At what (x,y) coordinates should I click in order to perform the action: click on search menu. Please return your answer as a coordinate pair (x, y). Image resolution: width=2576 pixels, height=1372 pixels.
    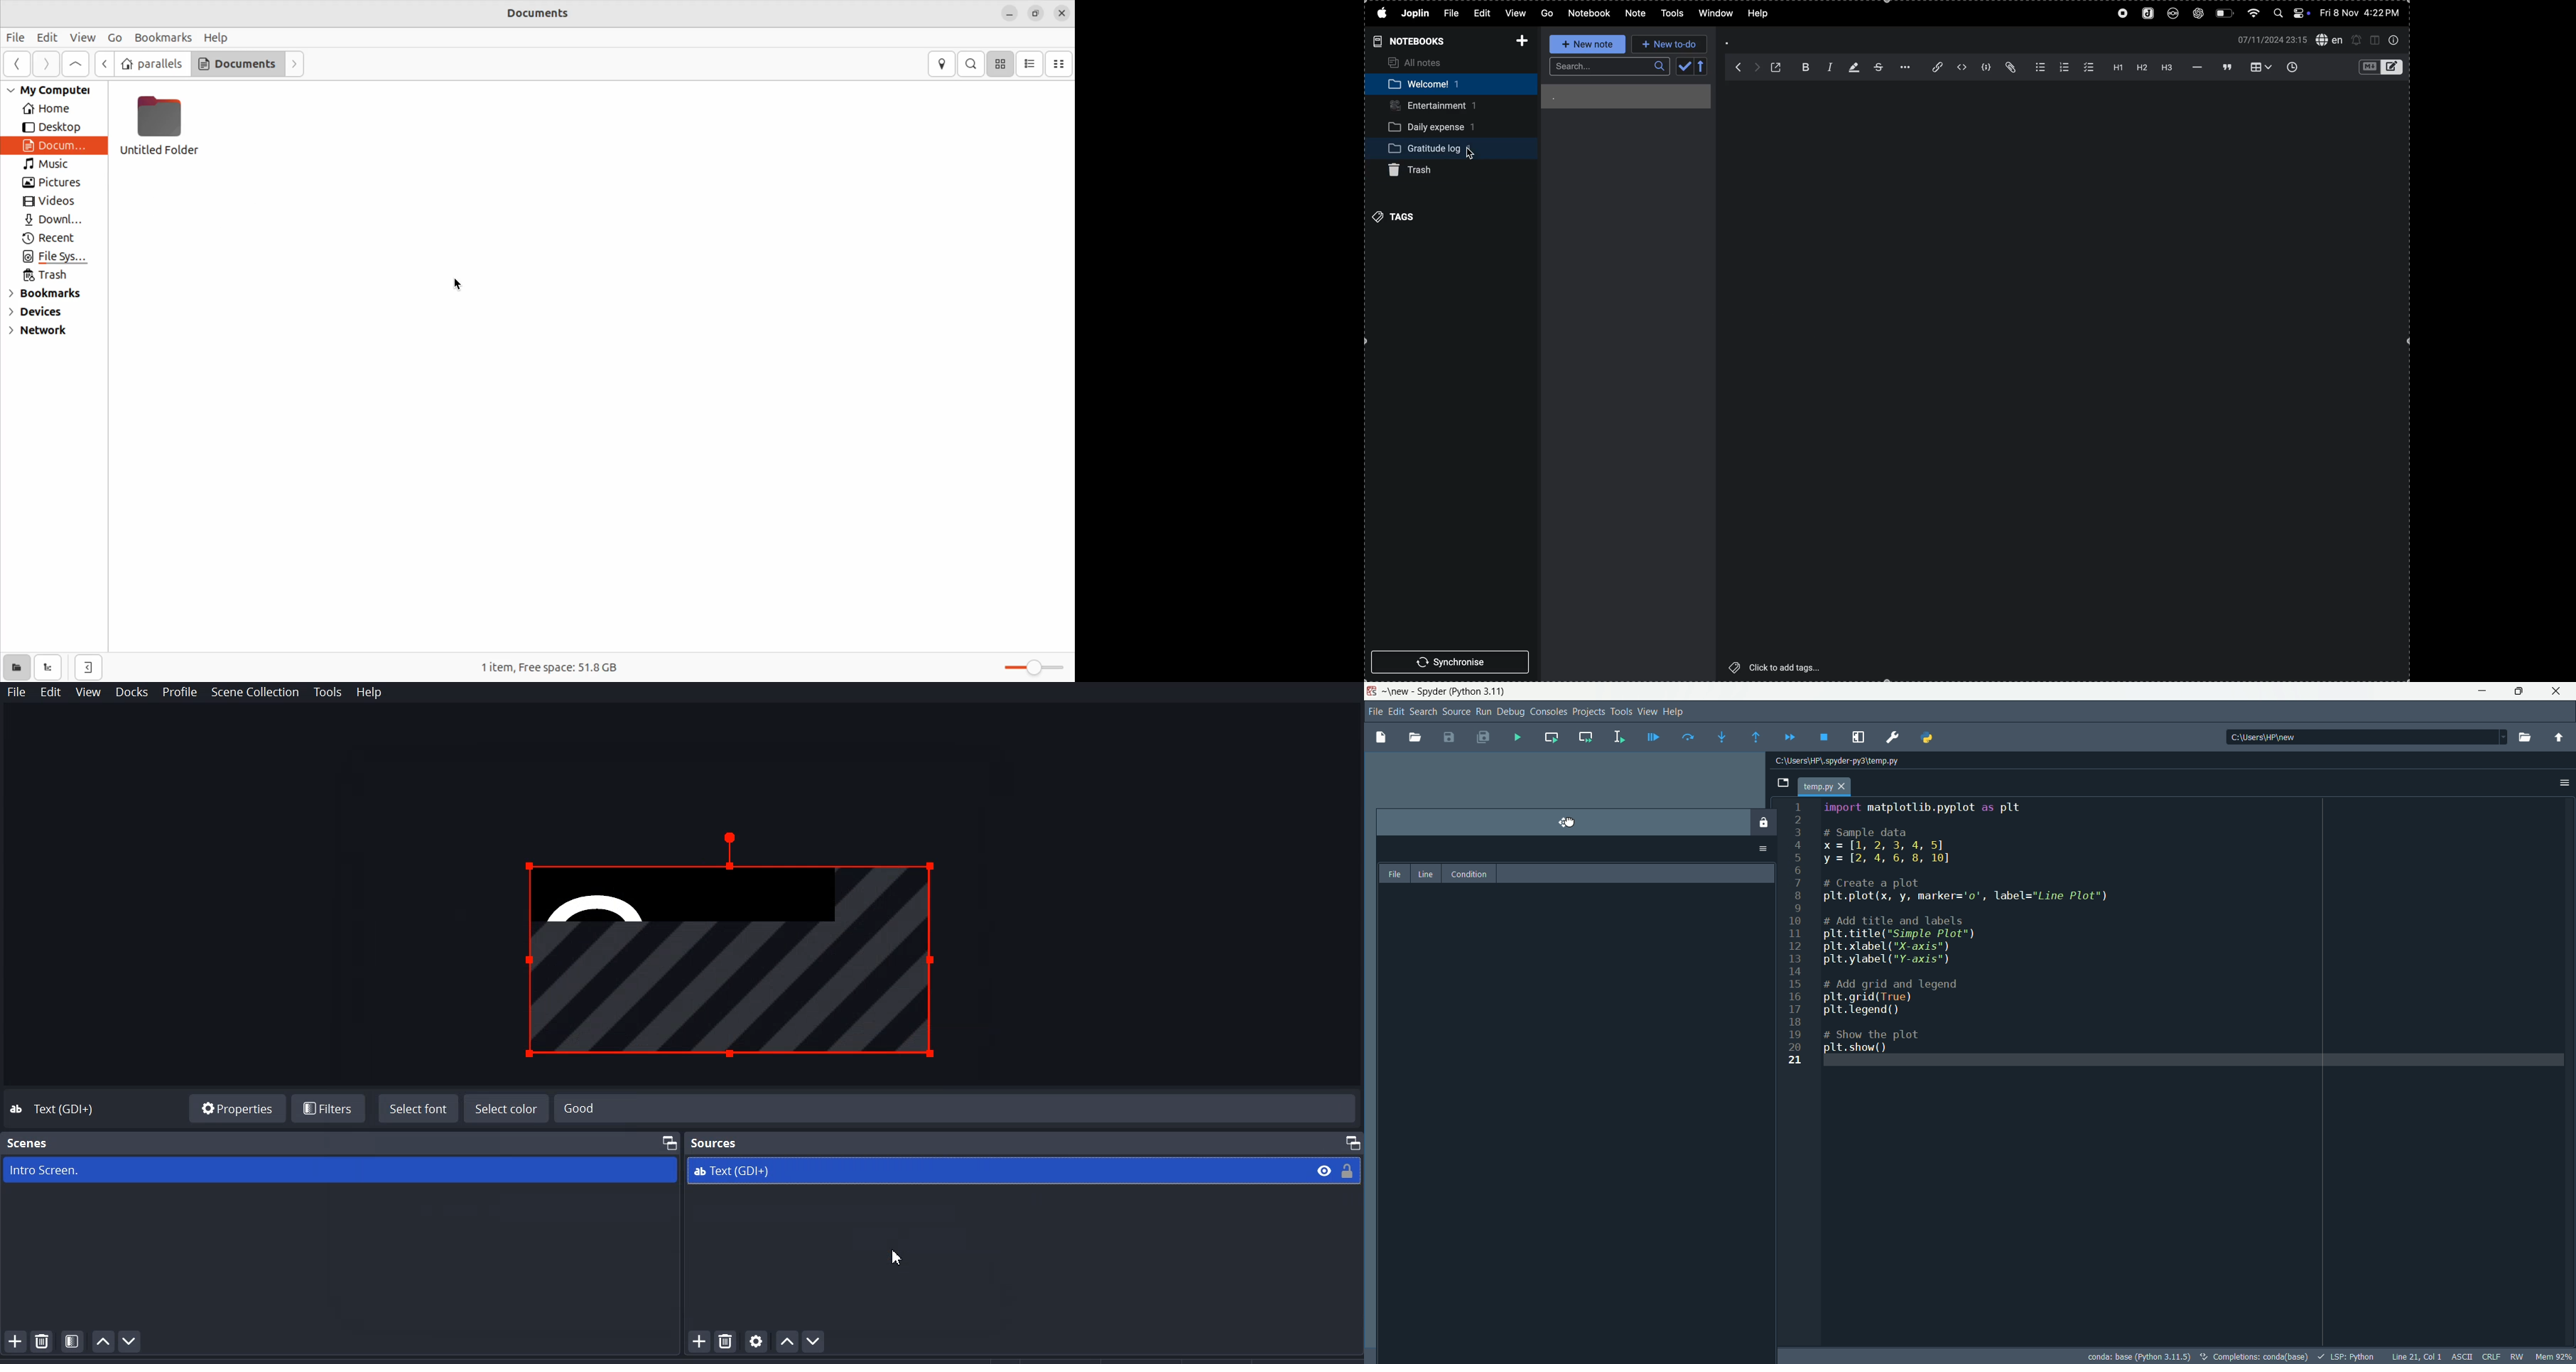
    Looking at the image, I should click on (1424, 712).